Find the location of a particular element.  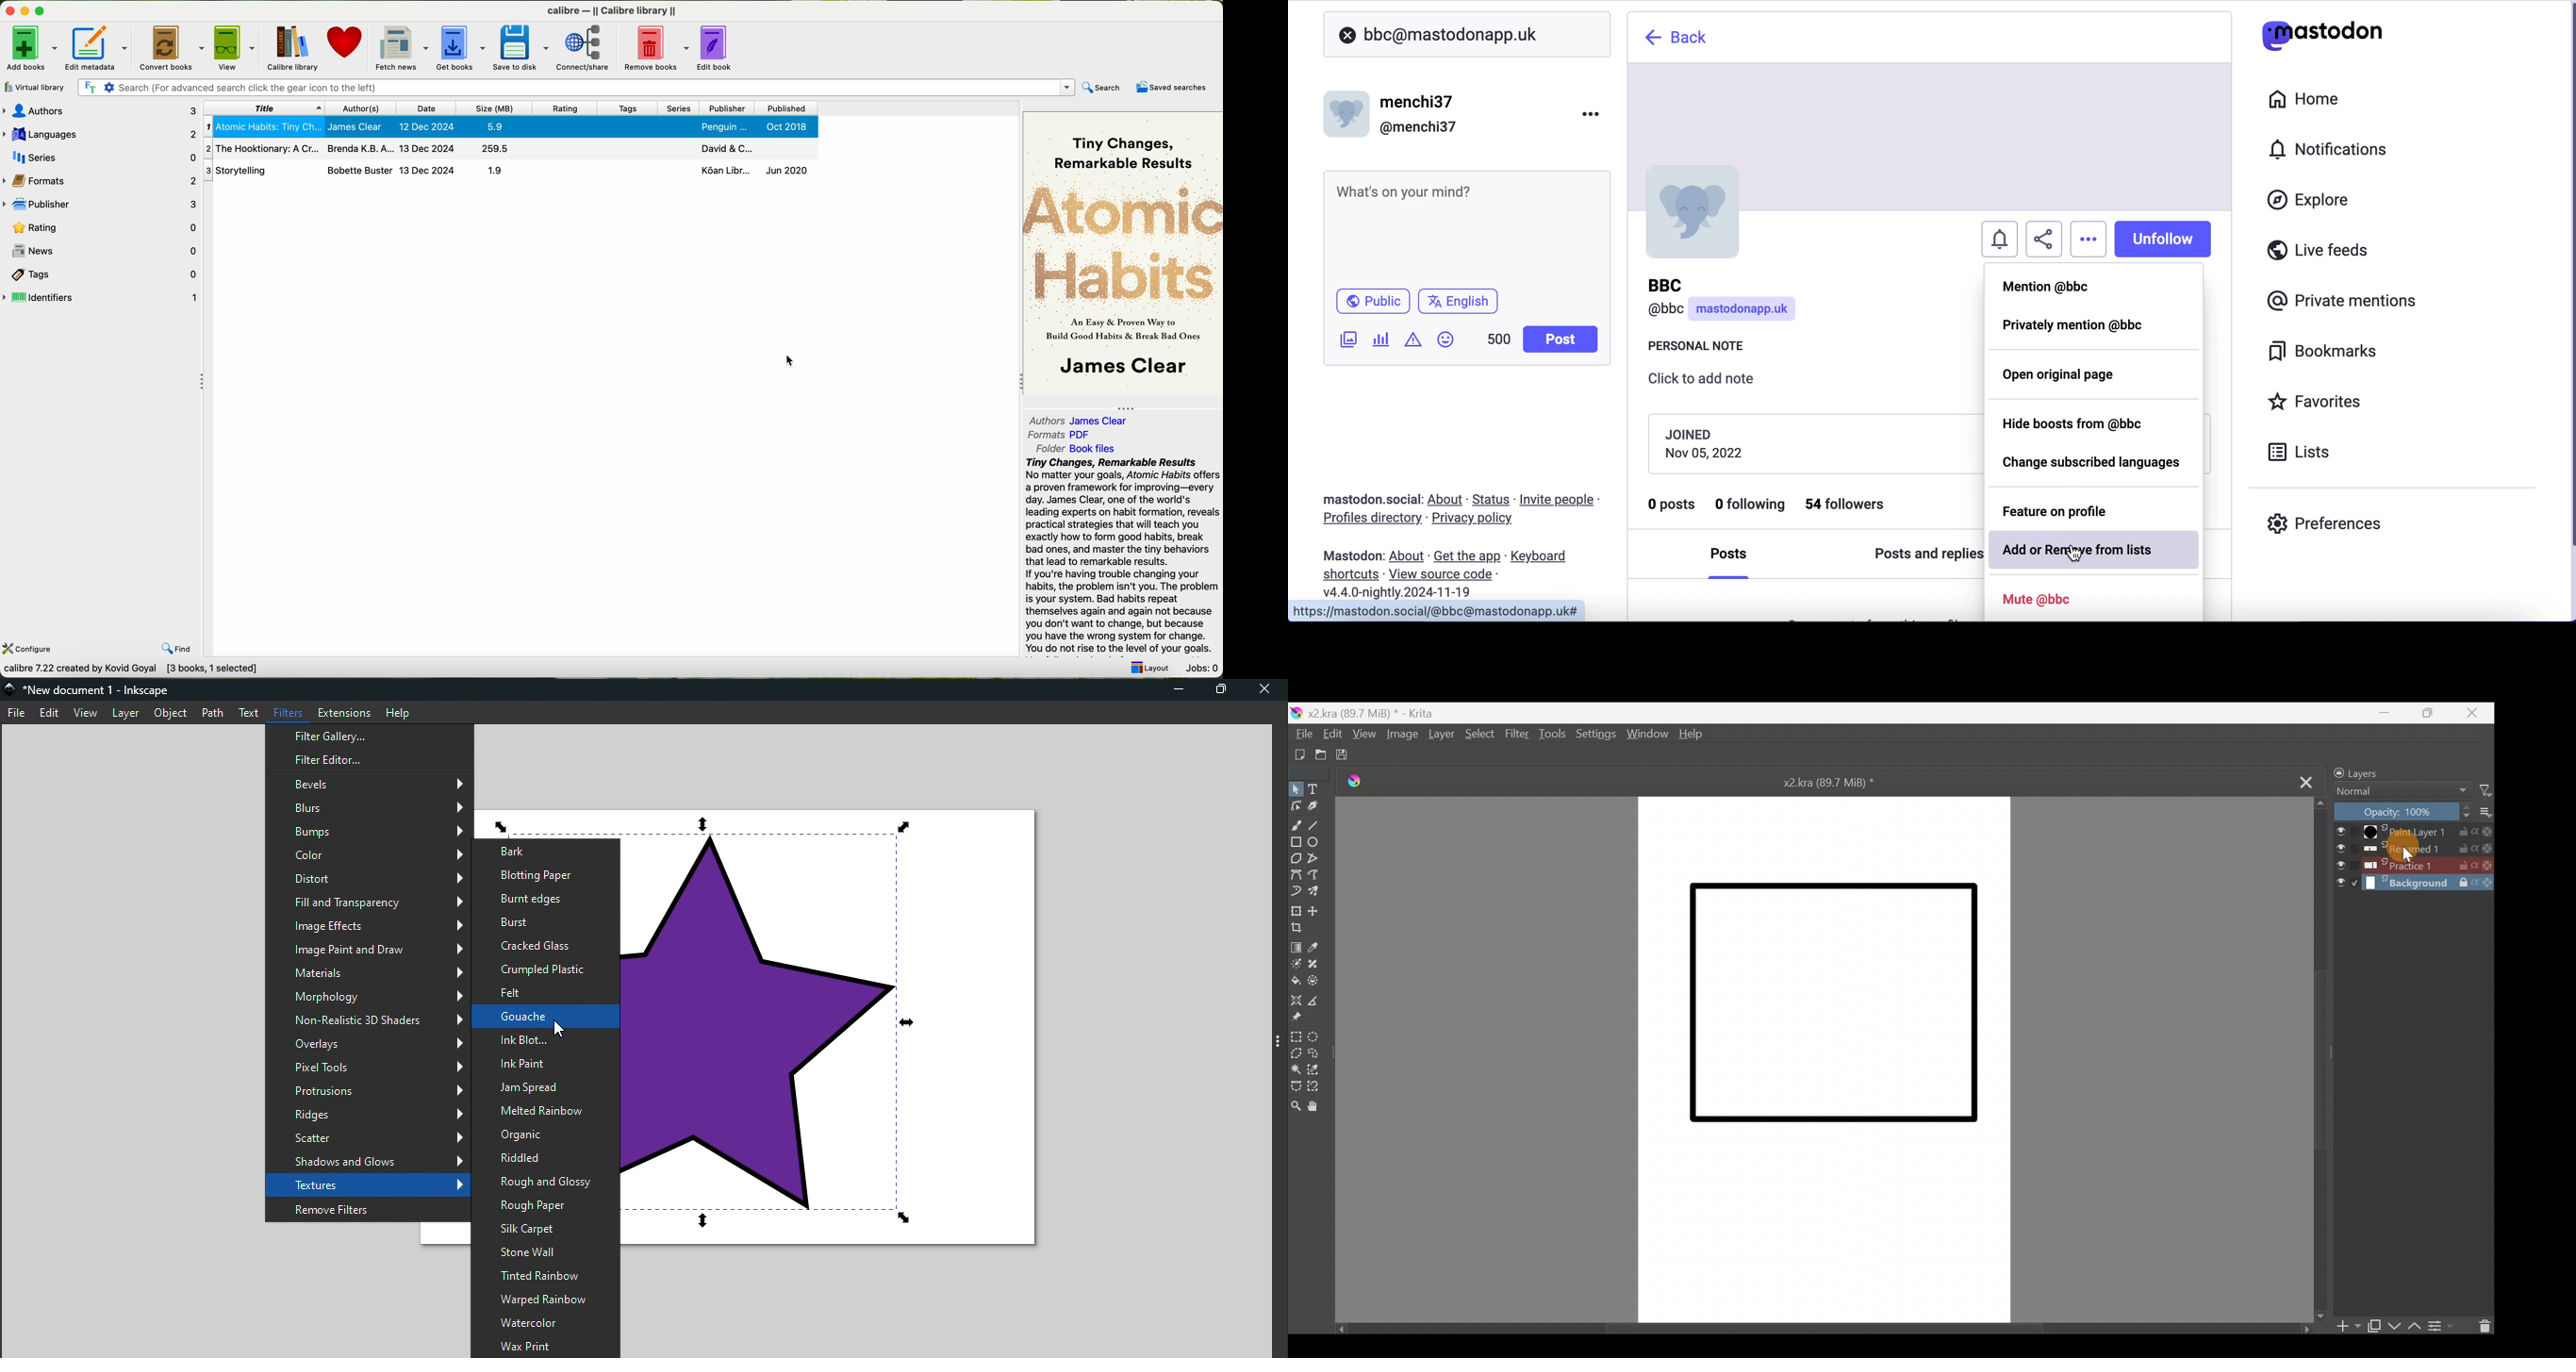

add content warning is located at coordinates (1415, 341).